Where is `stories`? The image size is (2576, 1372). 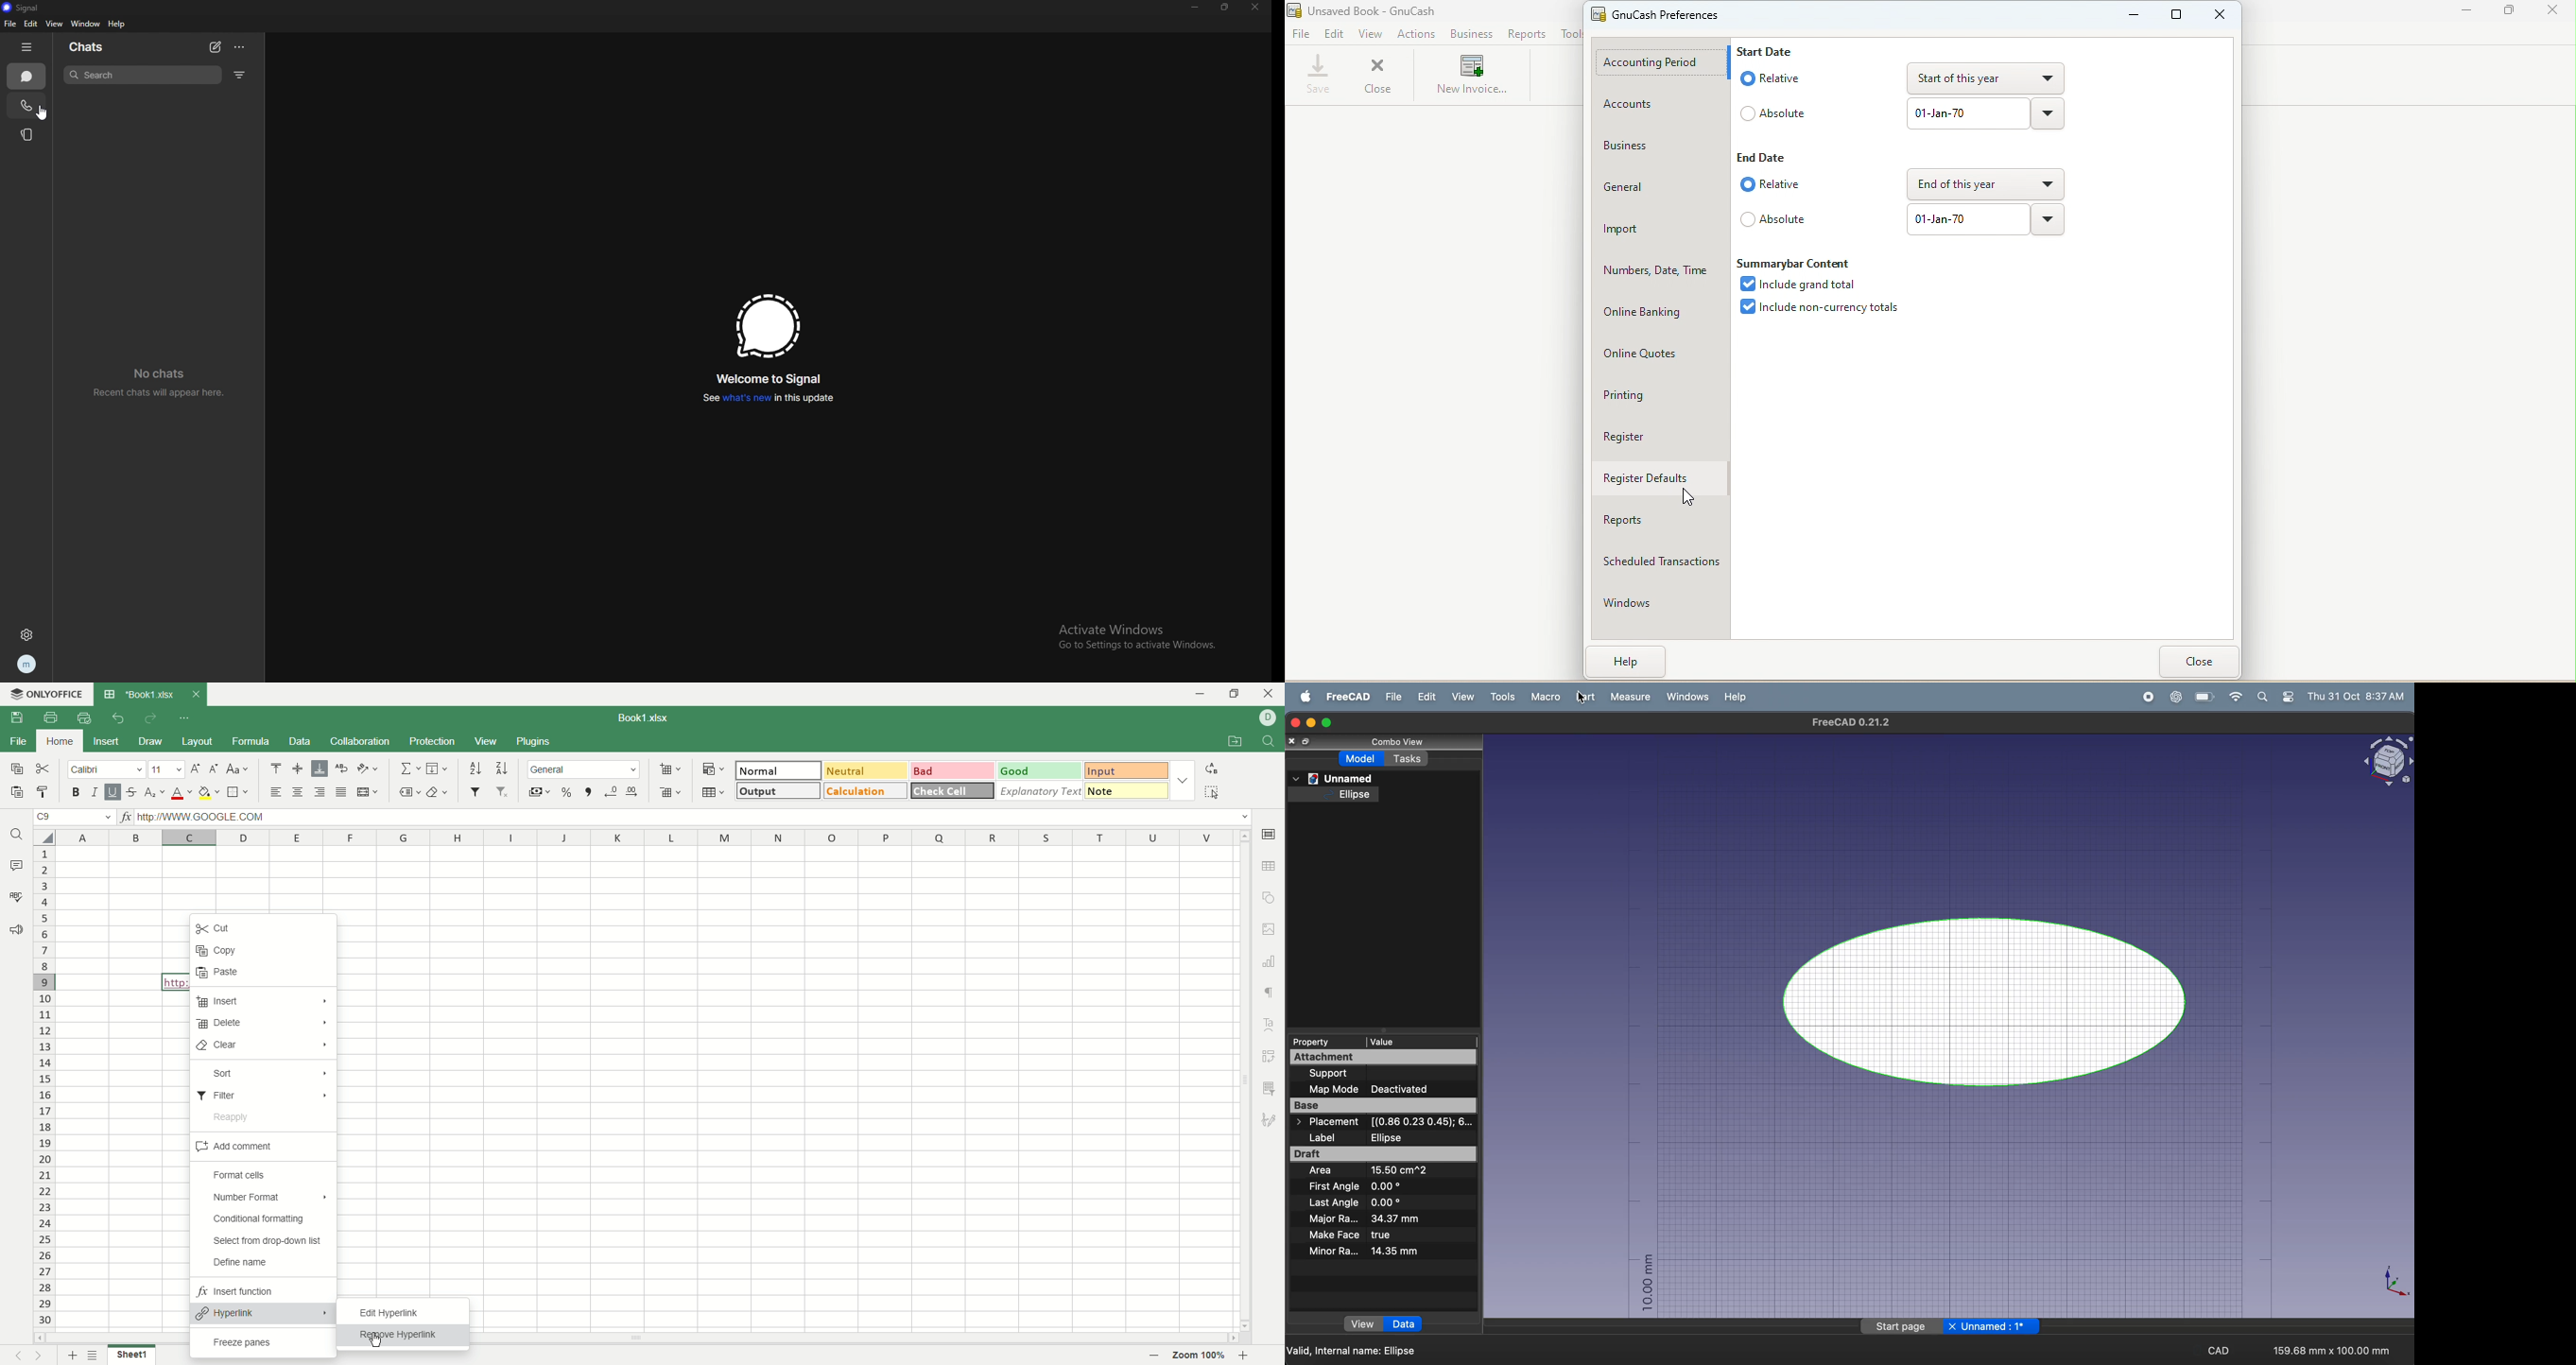 stories is located at coordinates (28, 134).